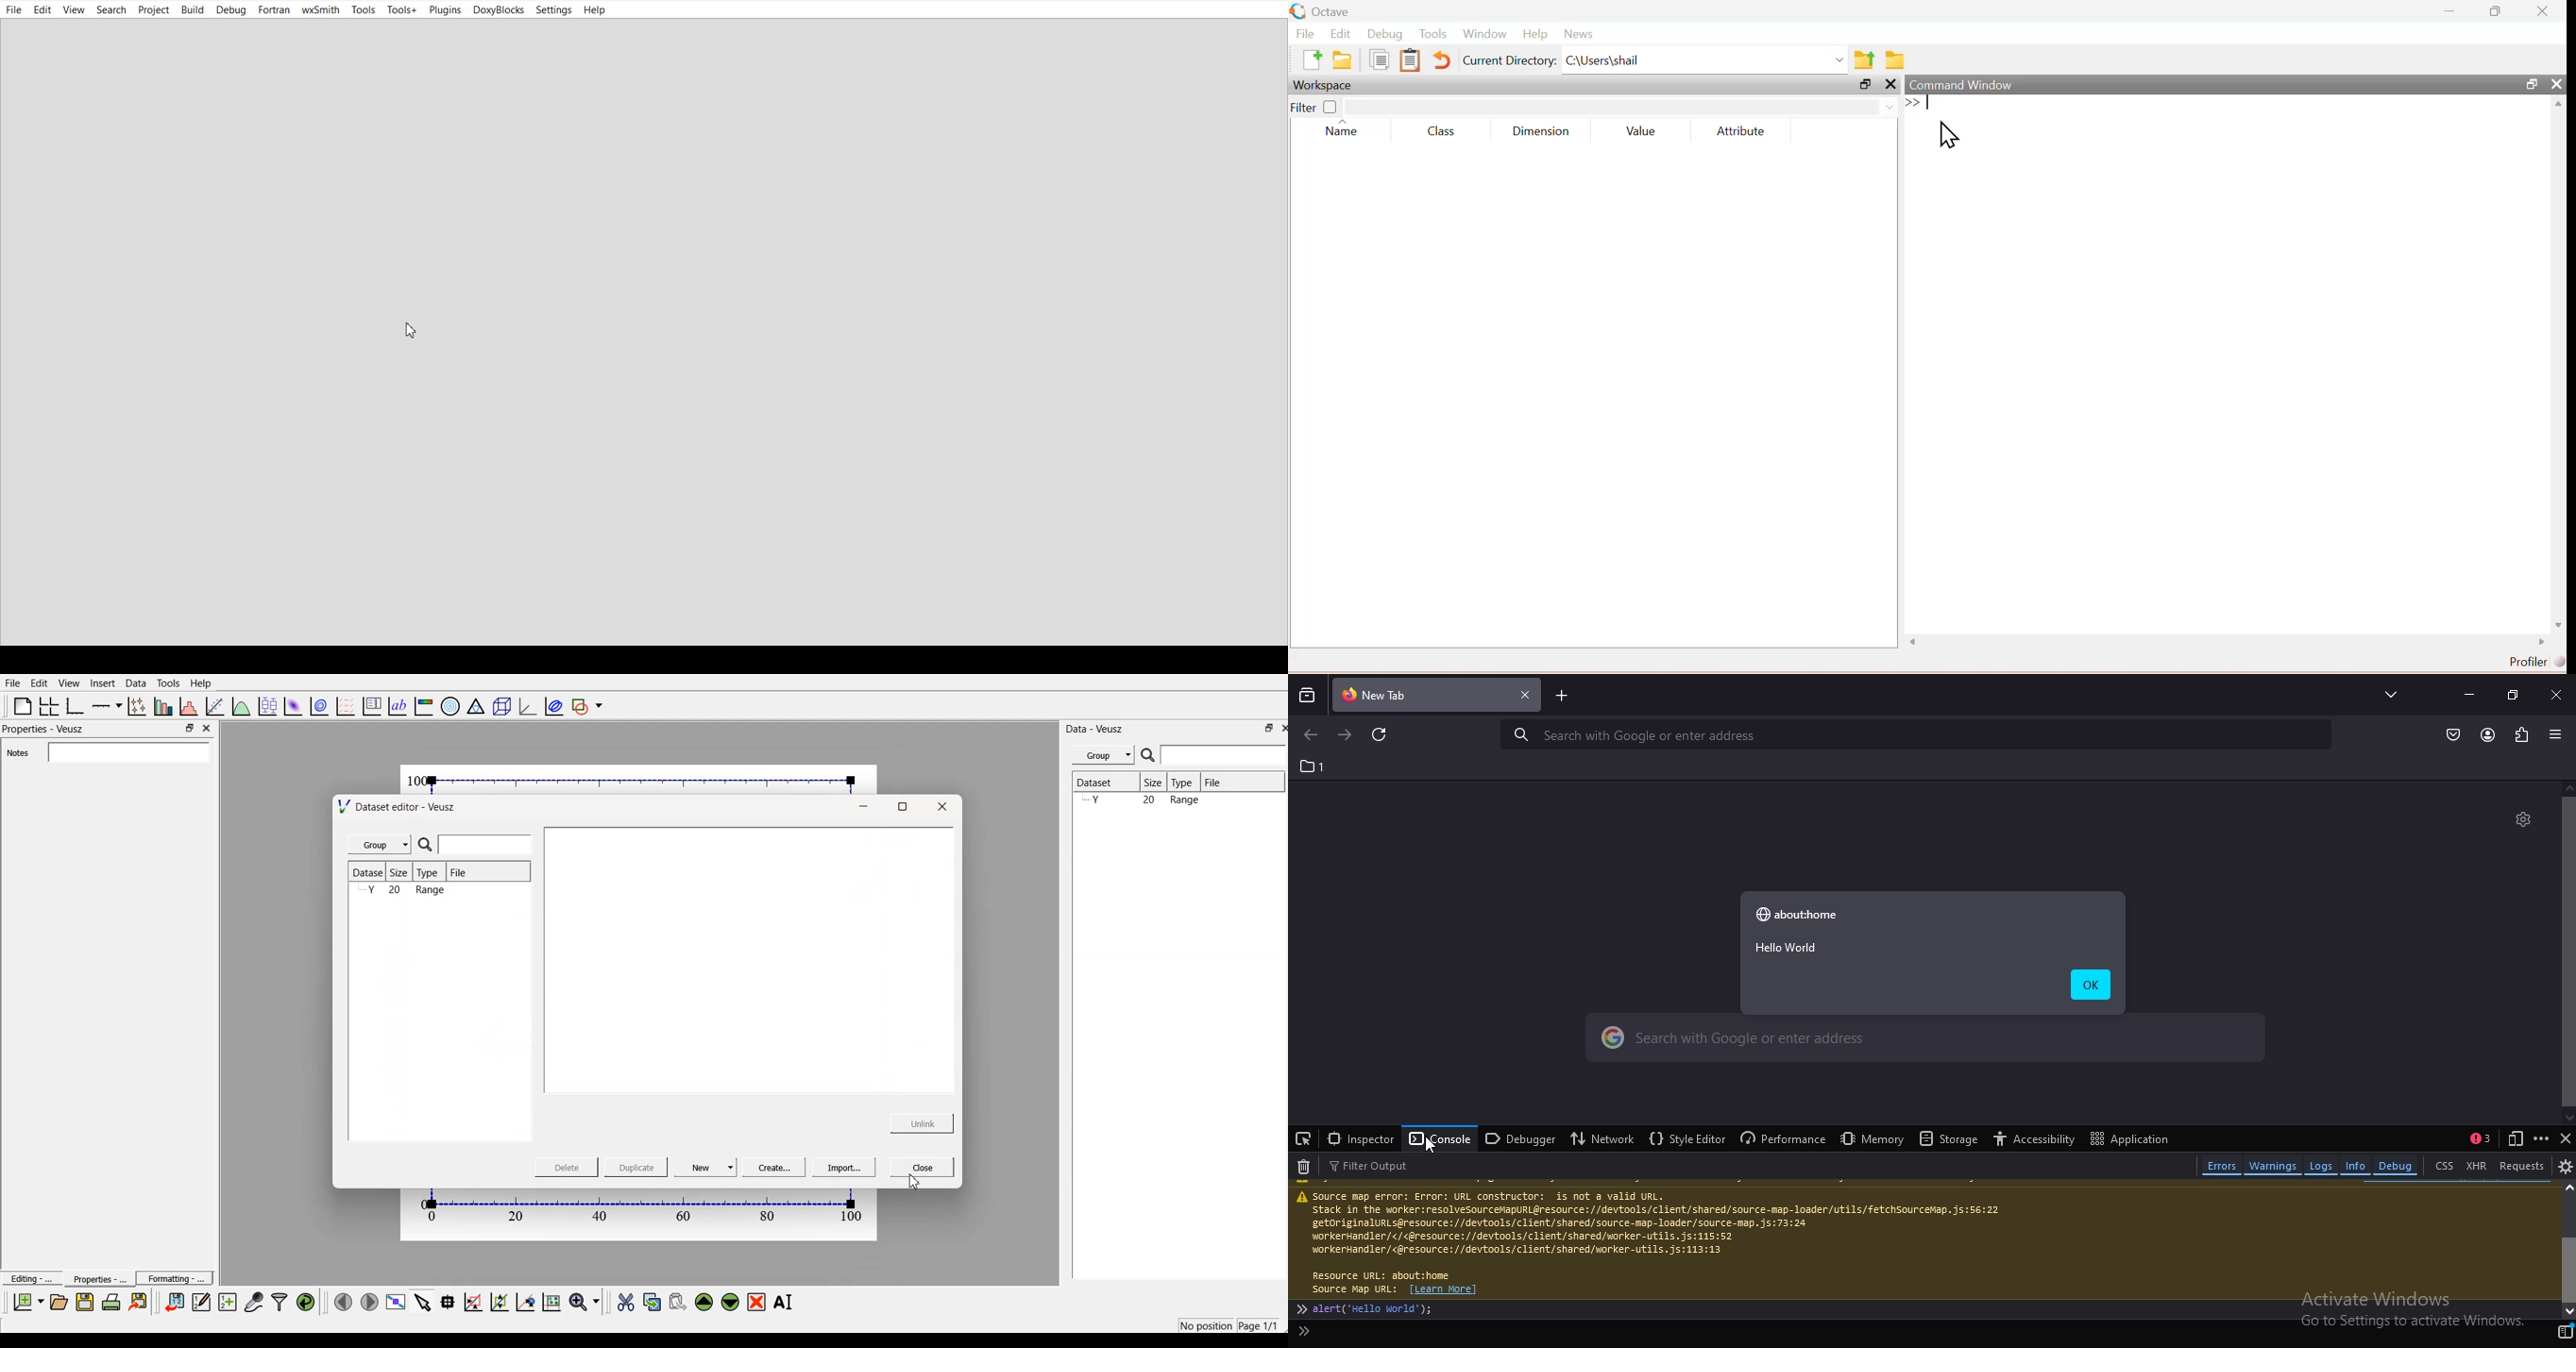 Image resolution: width=2576 pixels, height=1372 pixels. What do you see at coordinates (2398, 1165) in the screenshot?
I see `debug` at bounding box center [2398, 1165].